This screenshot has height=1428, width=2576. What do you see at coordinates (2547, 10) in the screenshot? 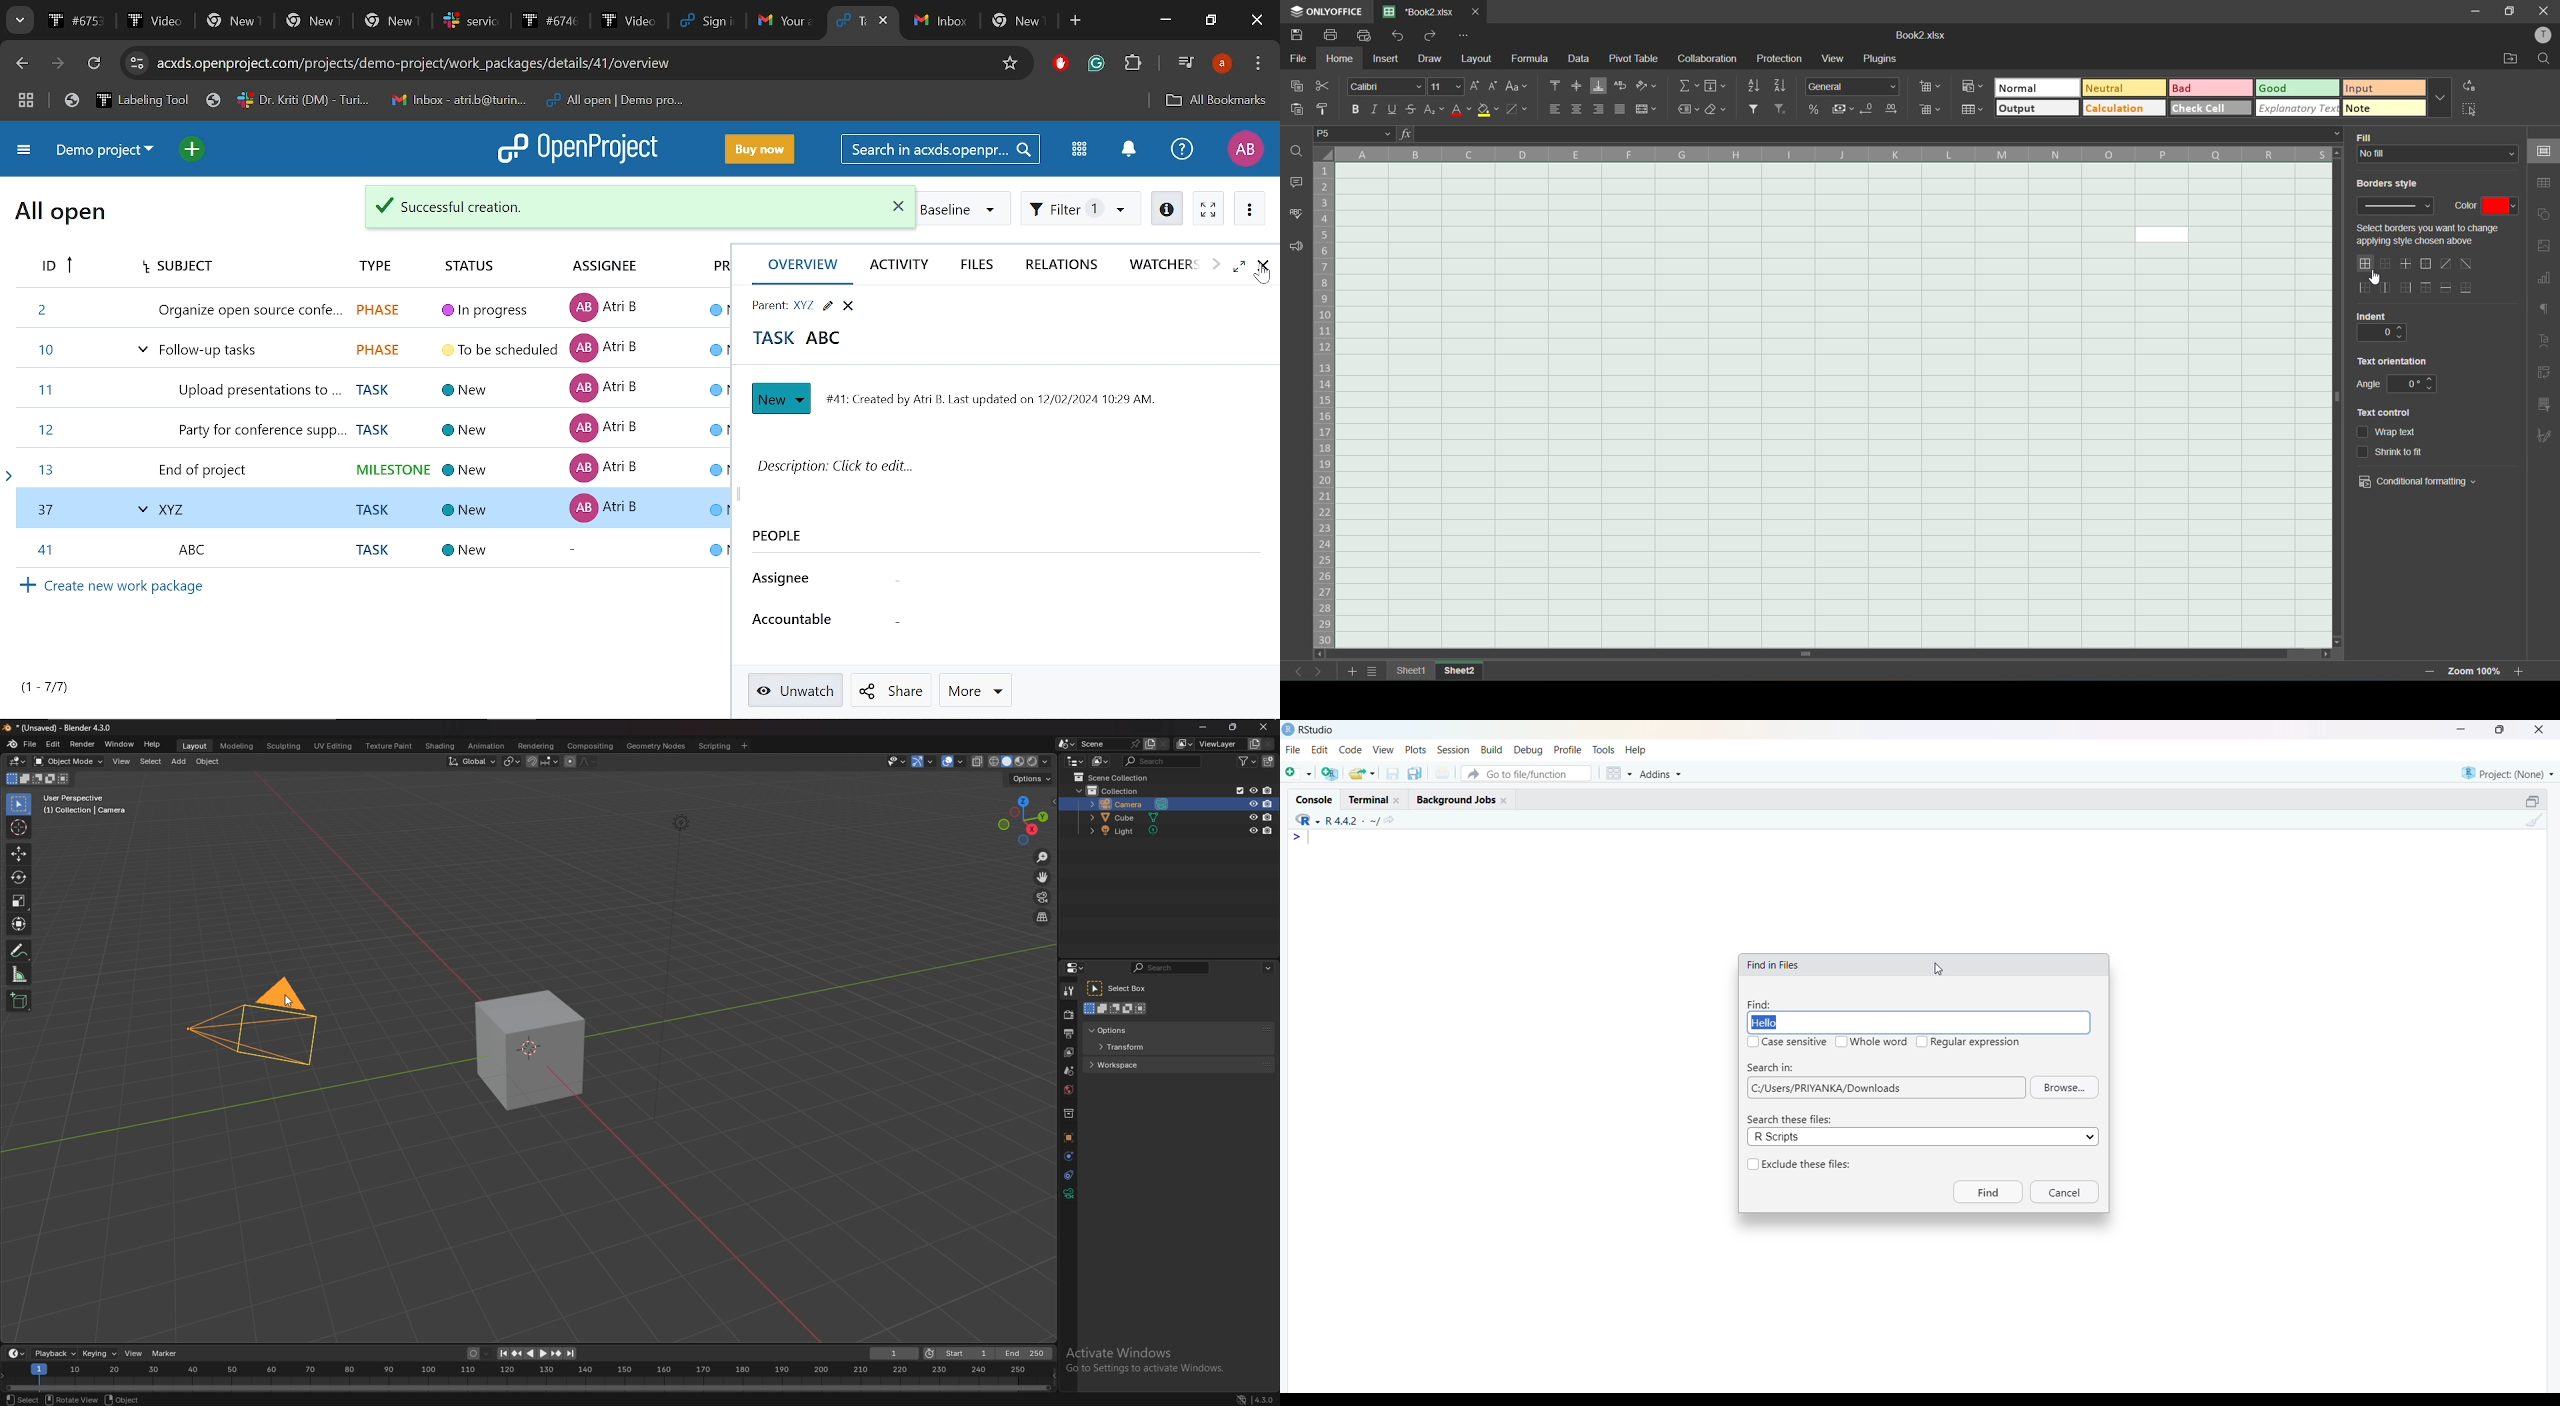
I see `close` at bounding box center [2547, 10].